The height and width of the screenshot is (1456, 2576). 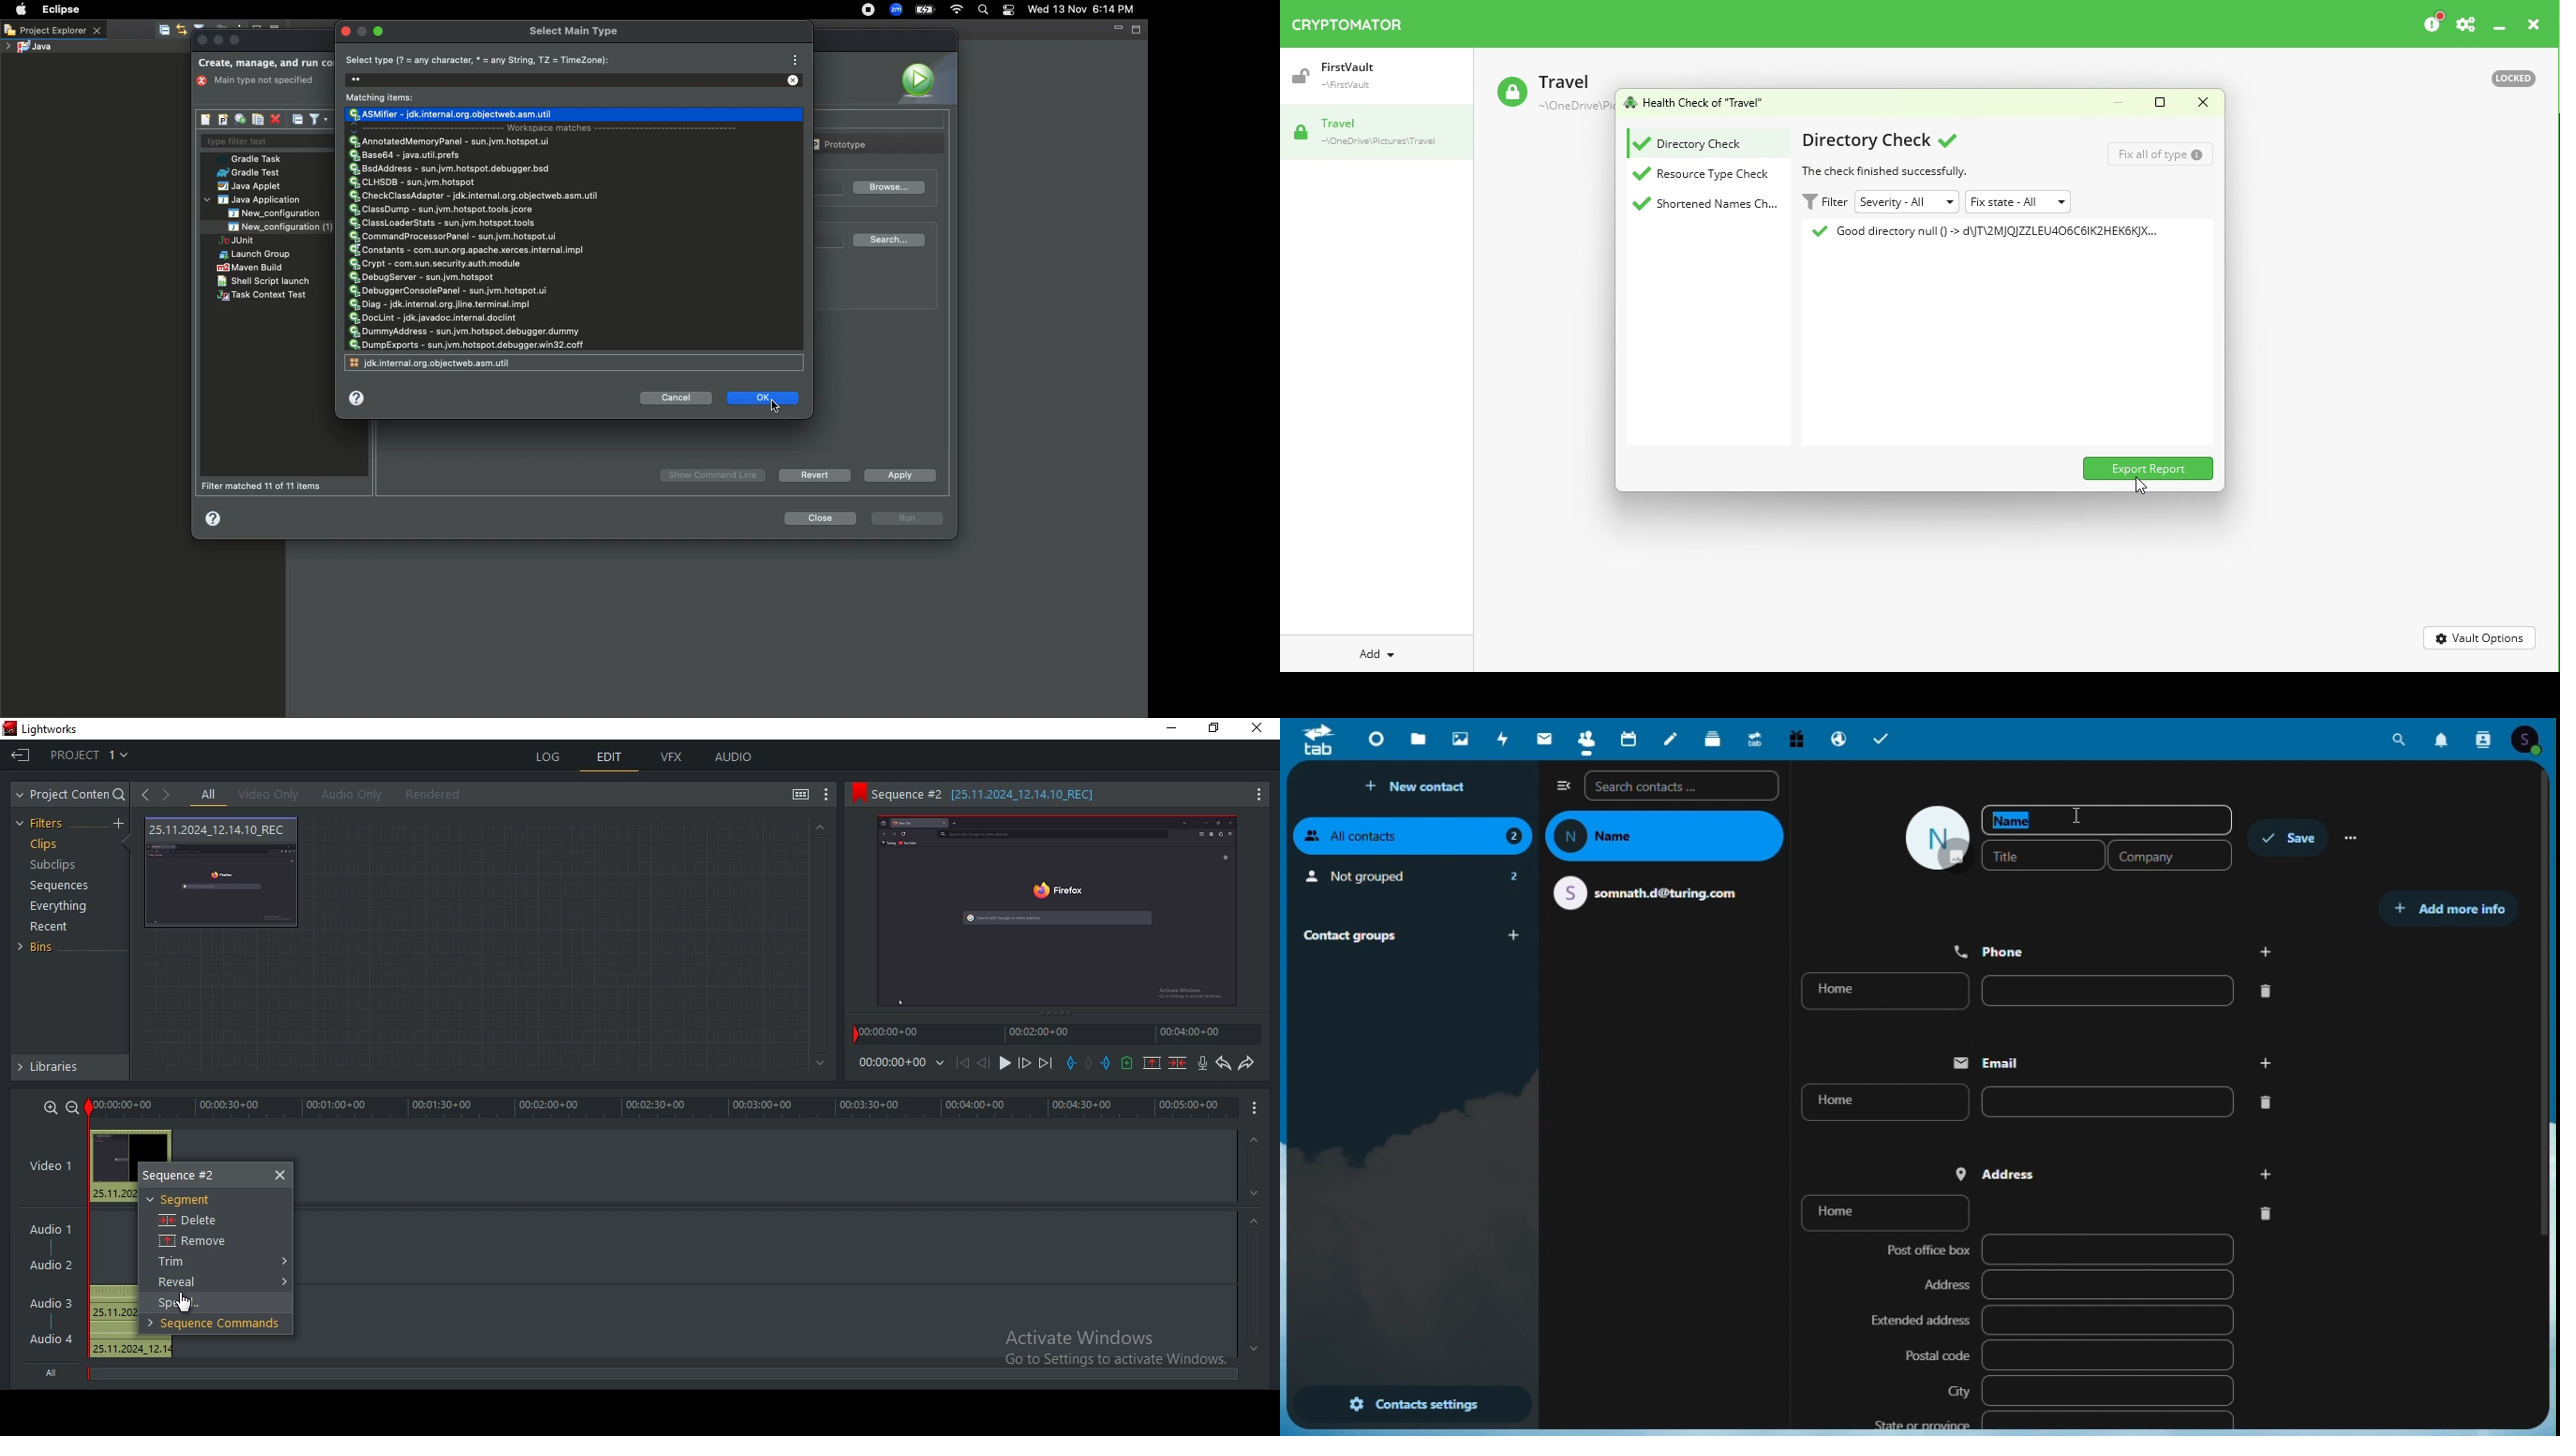 I want to click on filters, so click(x=42, y=824).